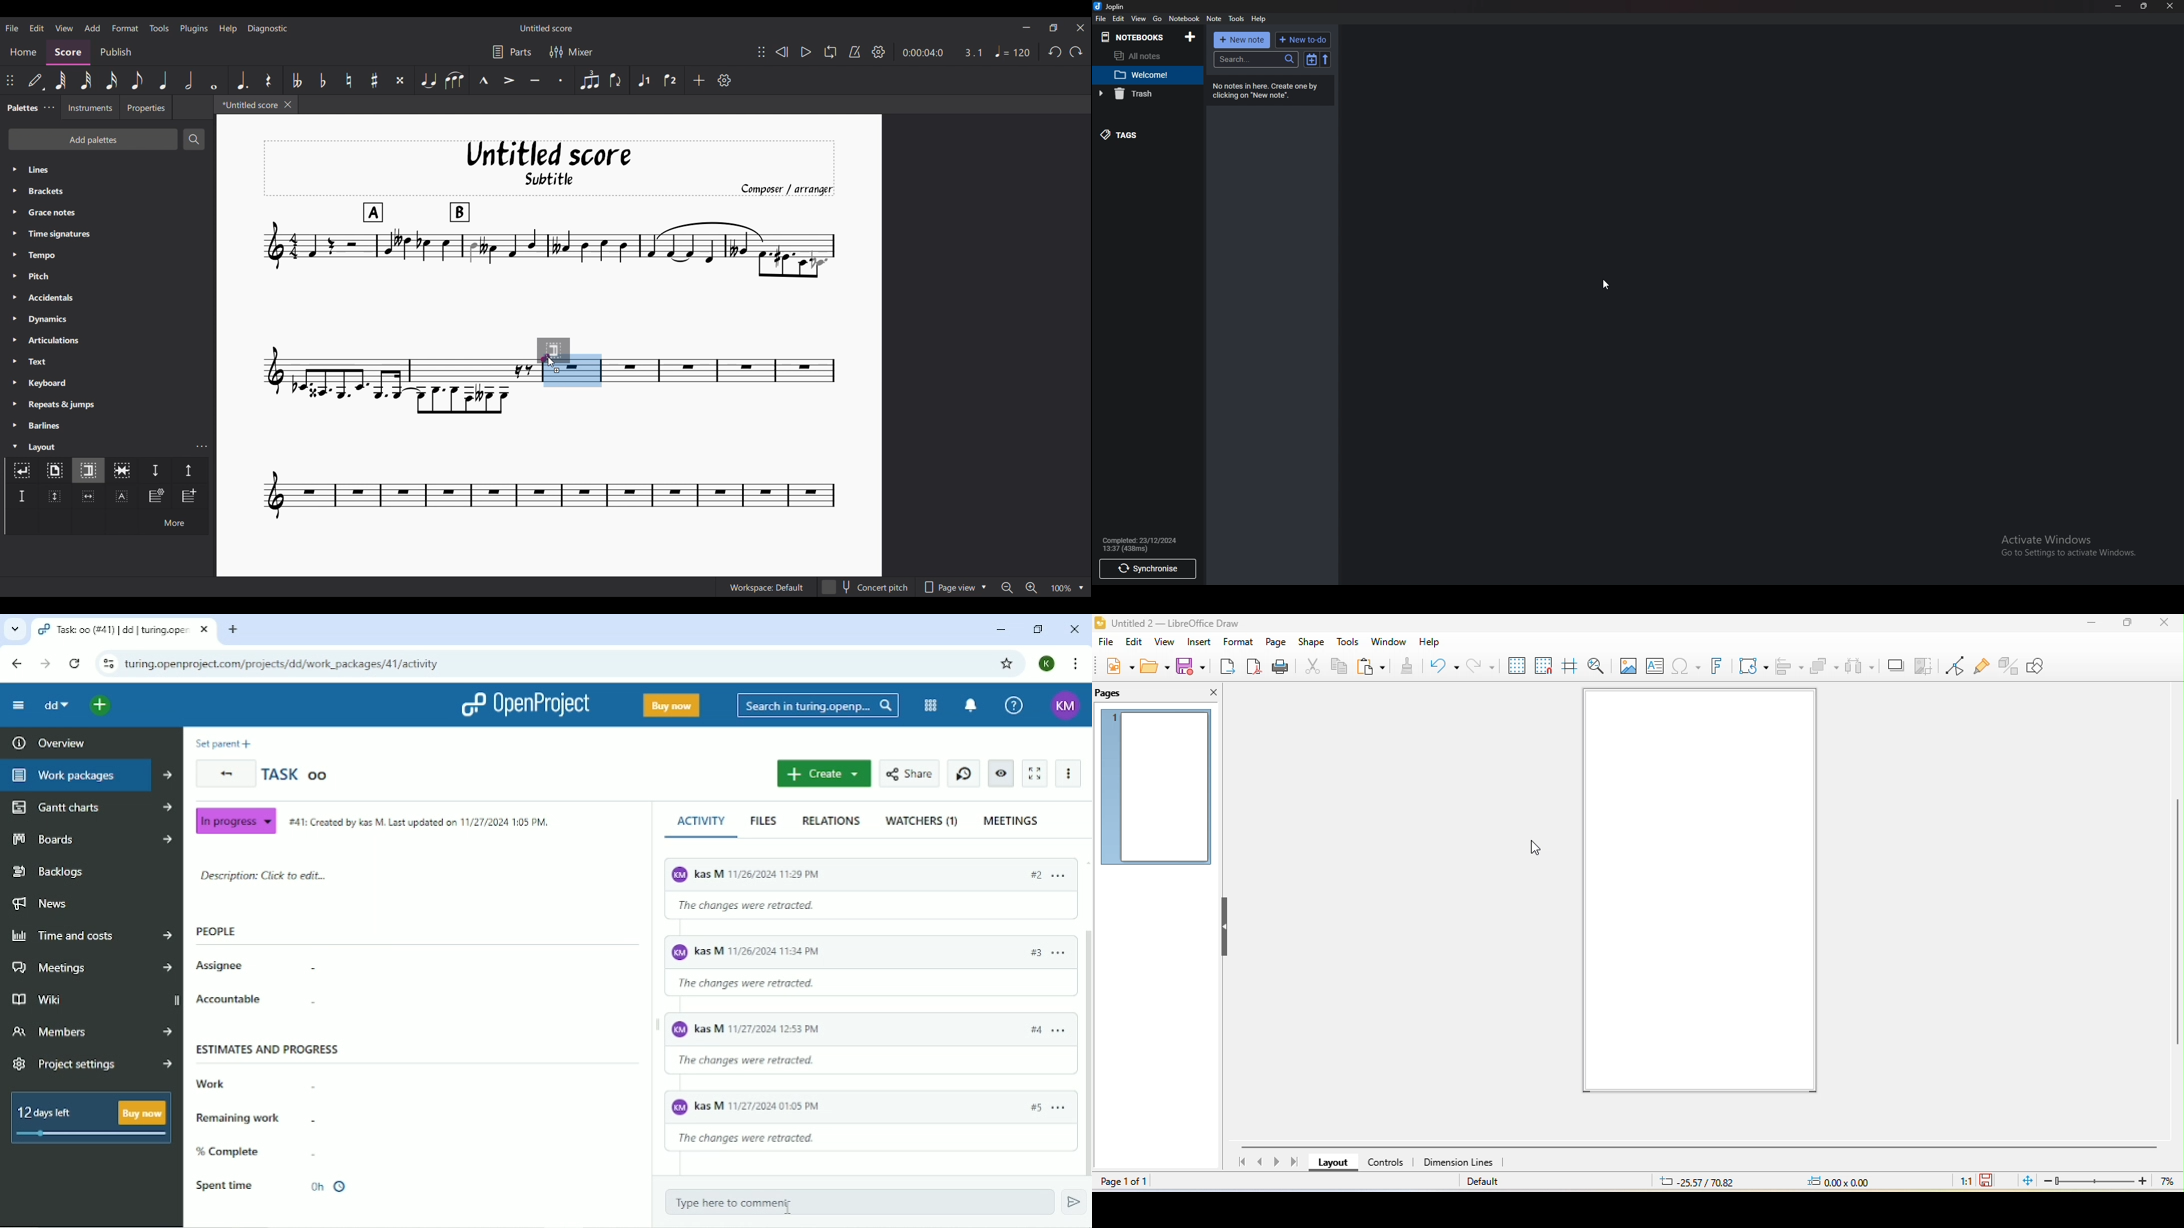 The image size is (2184, 1232). What do you see at coordinates (146, 107) in the screenshot?
I see `Properties` at bounding box center [146, 107].